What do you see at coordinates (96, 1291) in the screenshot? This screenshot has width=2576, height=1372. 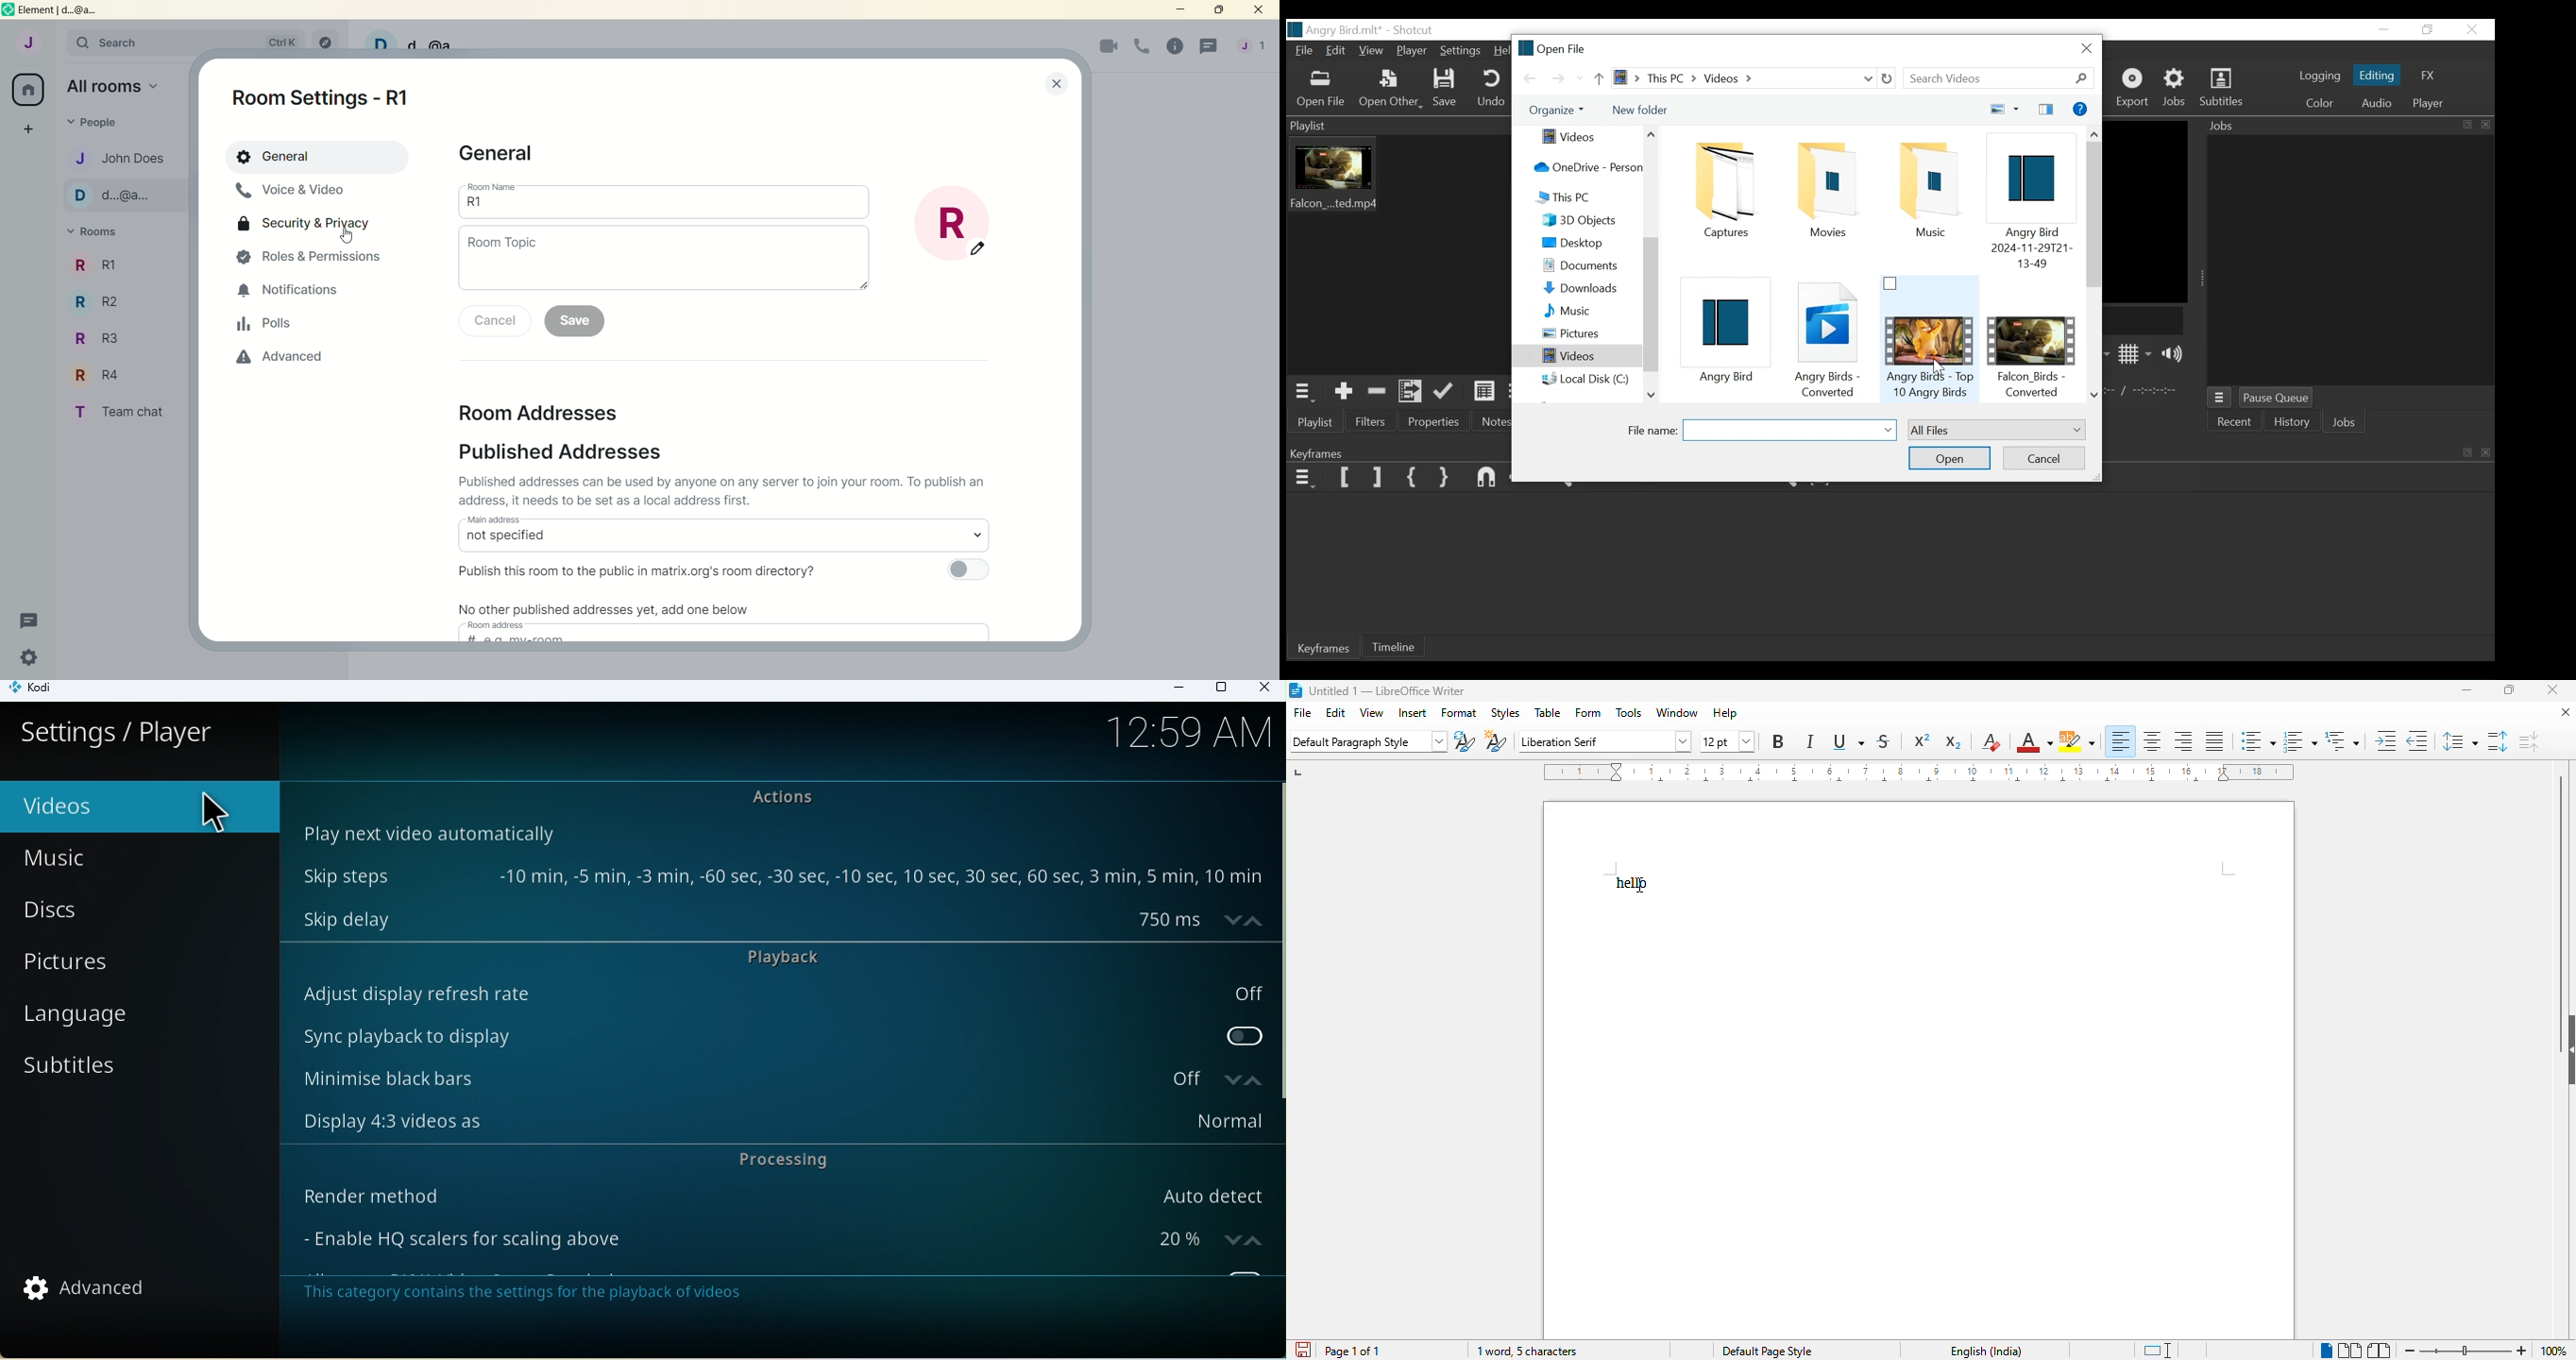 I see `Advanced` at bounding box center [96, 1291].